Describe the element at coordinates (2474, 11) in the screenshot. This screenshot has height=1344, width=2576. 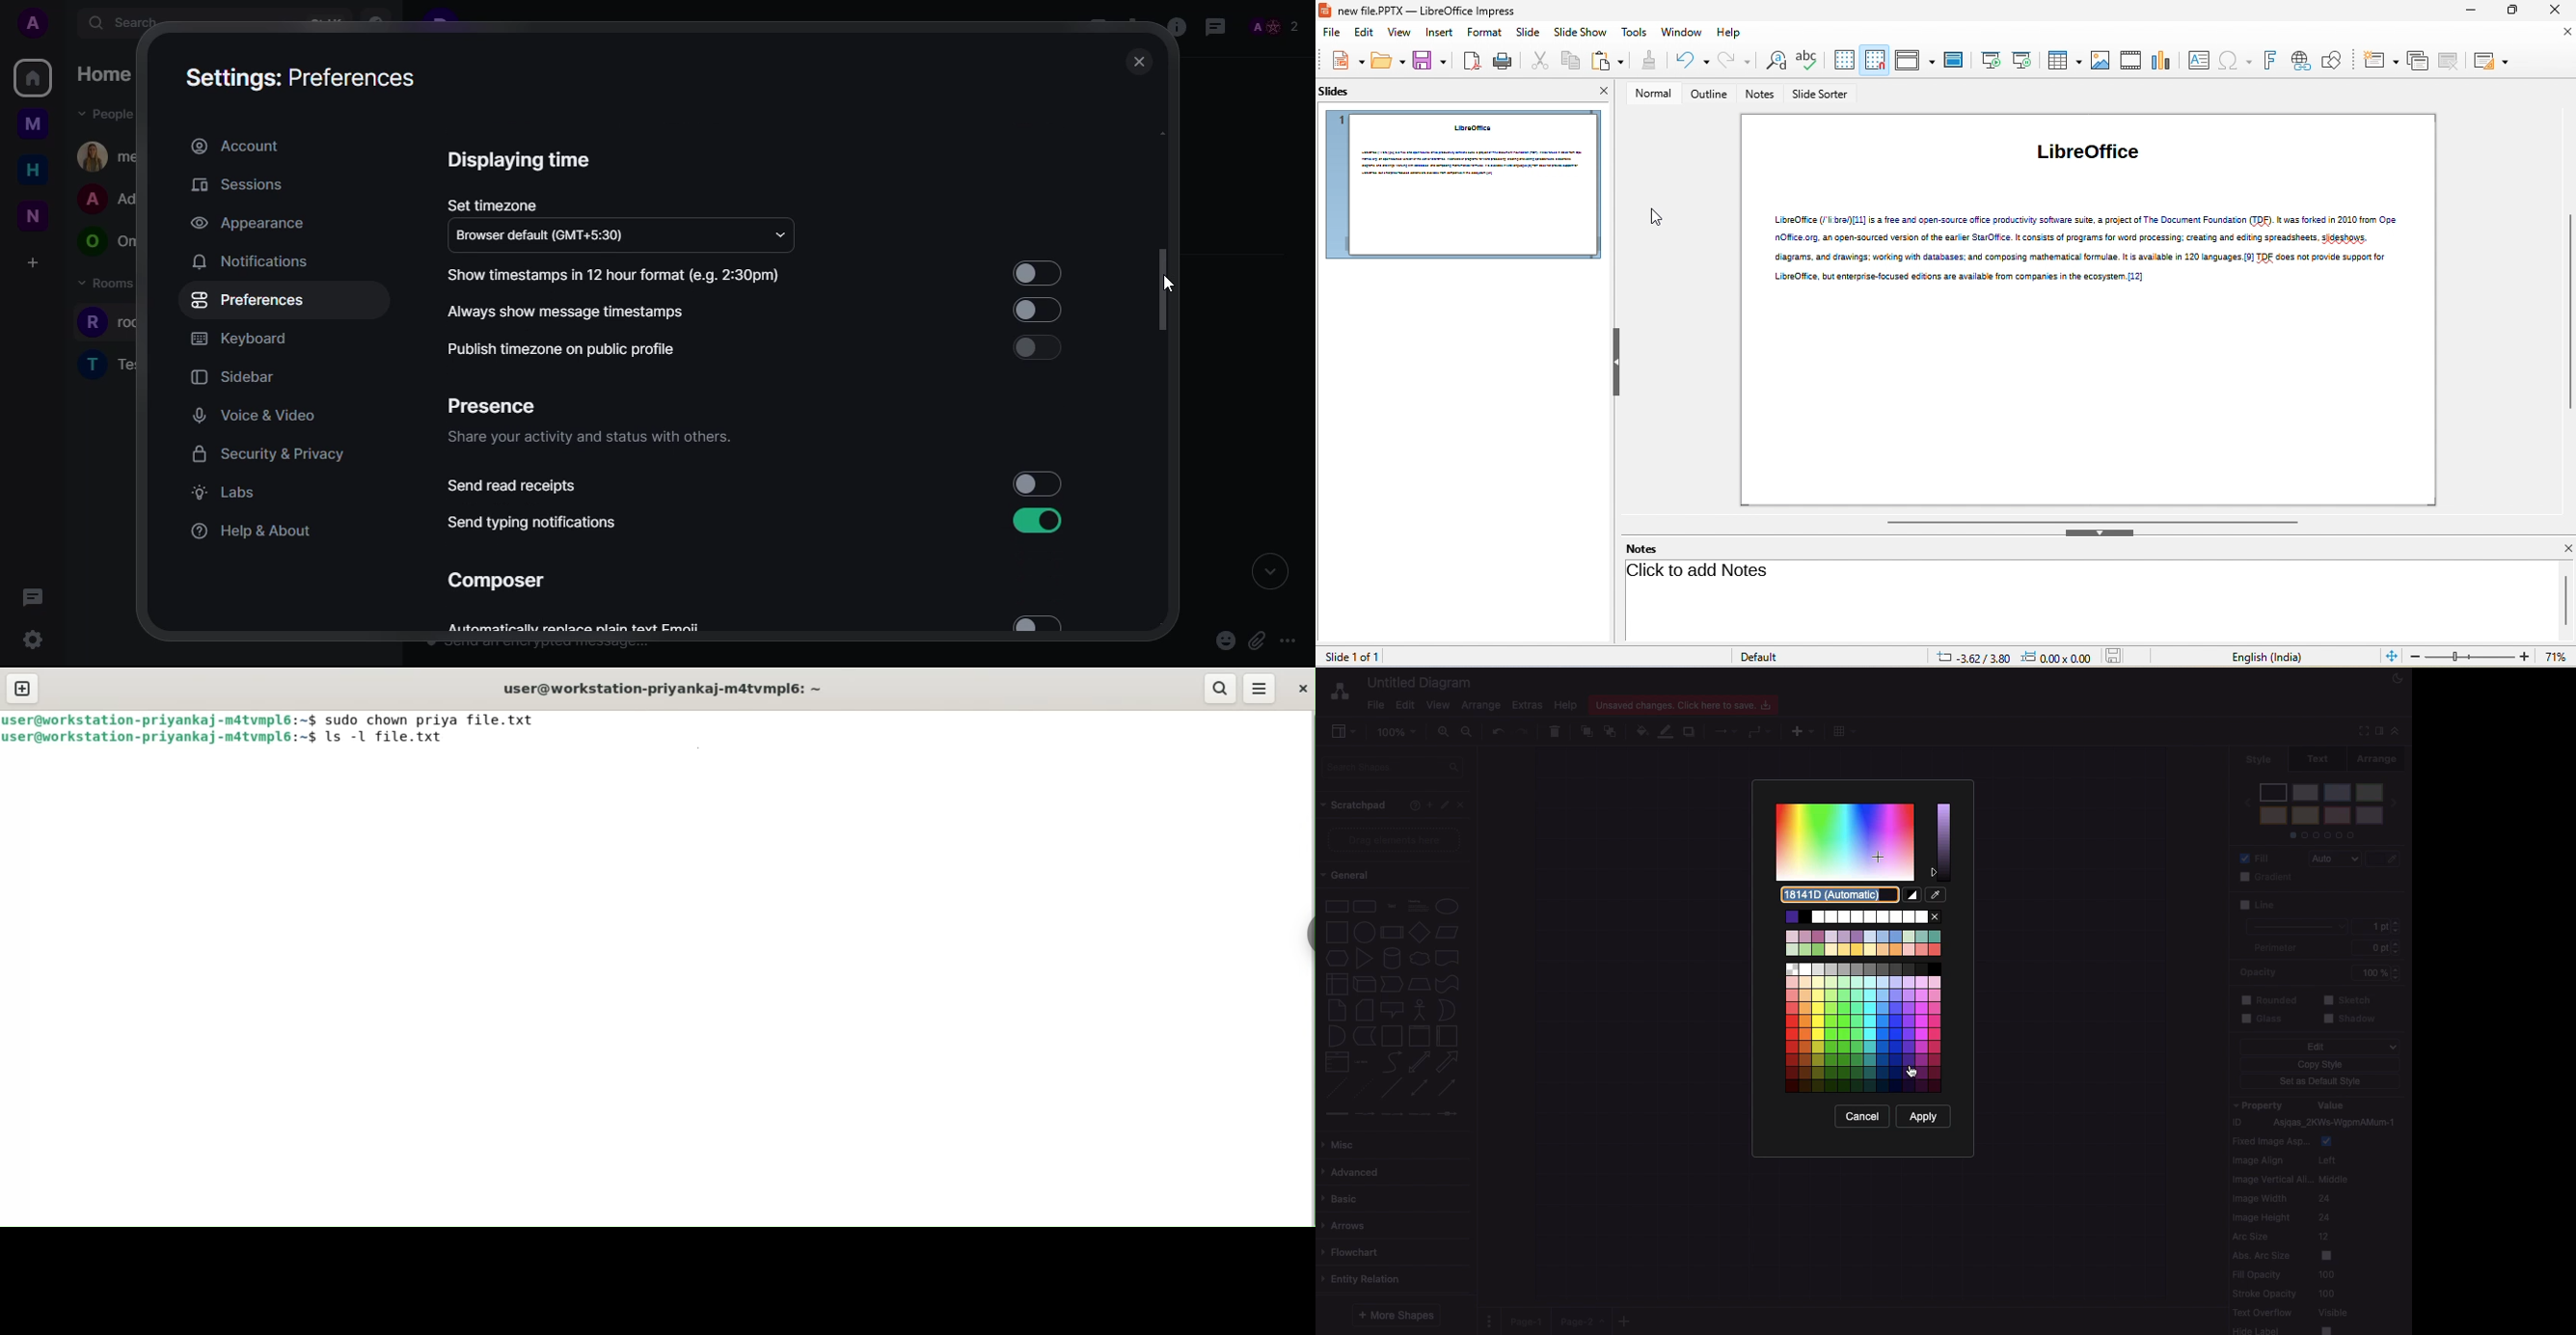
I see `minimize` at that location.